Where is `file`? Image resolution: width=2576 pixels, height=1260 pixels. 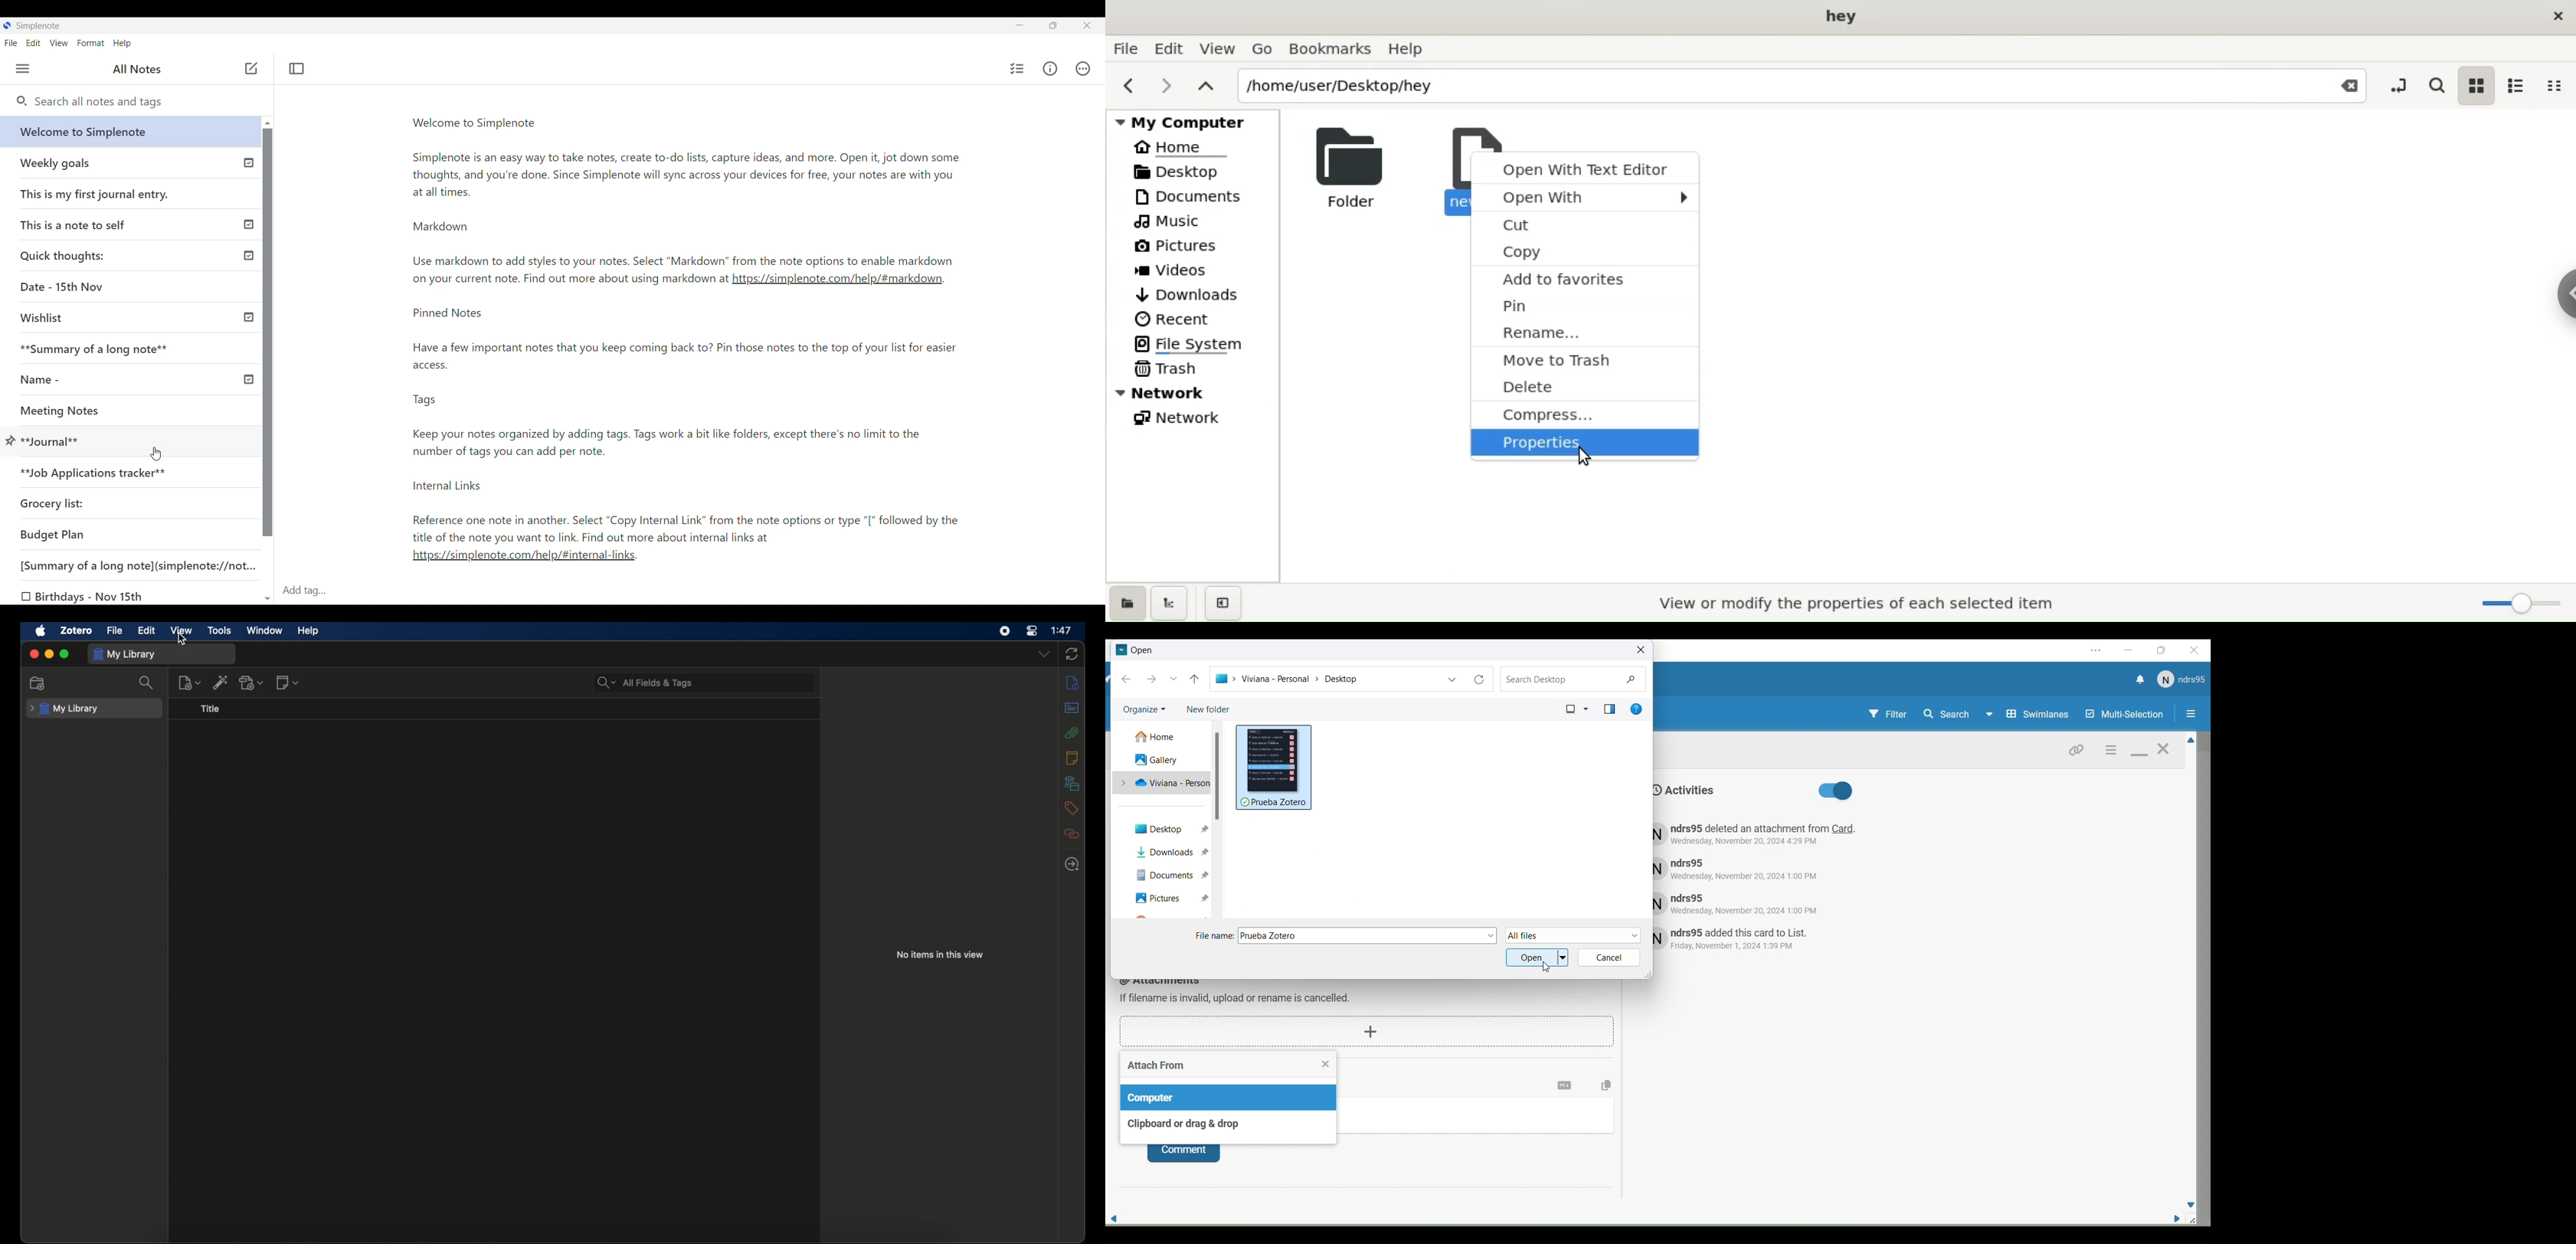
file is located at coordinates (115, 631).